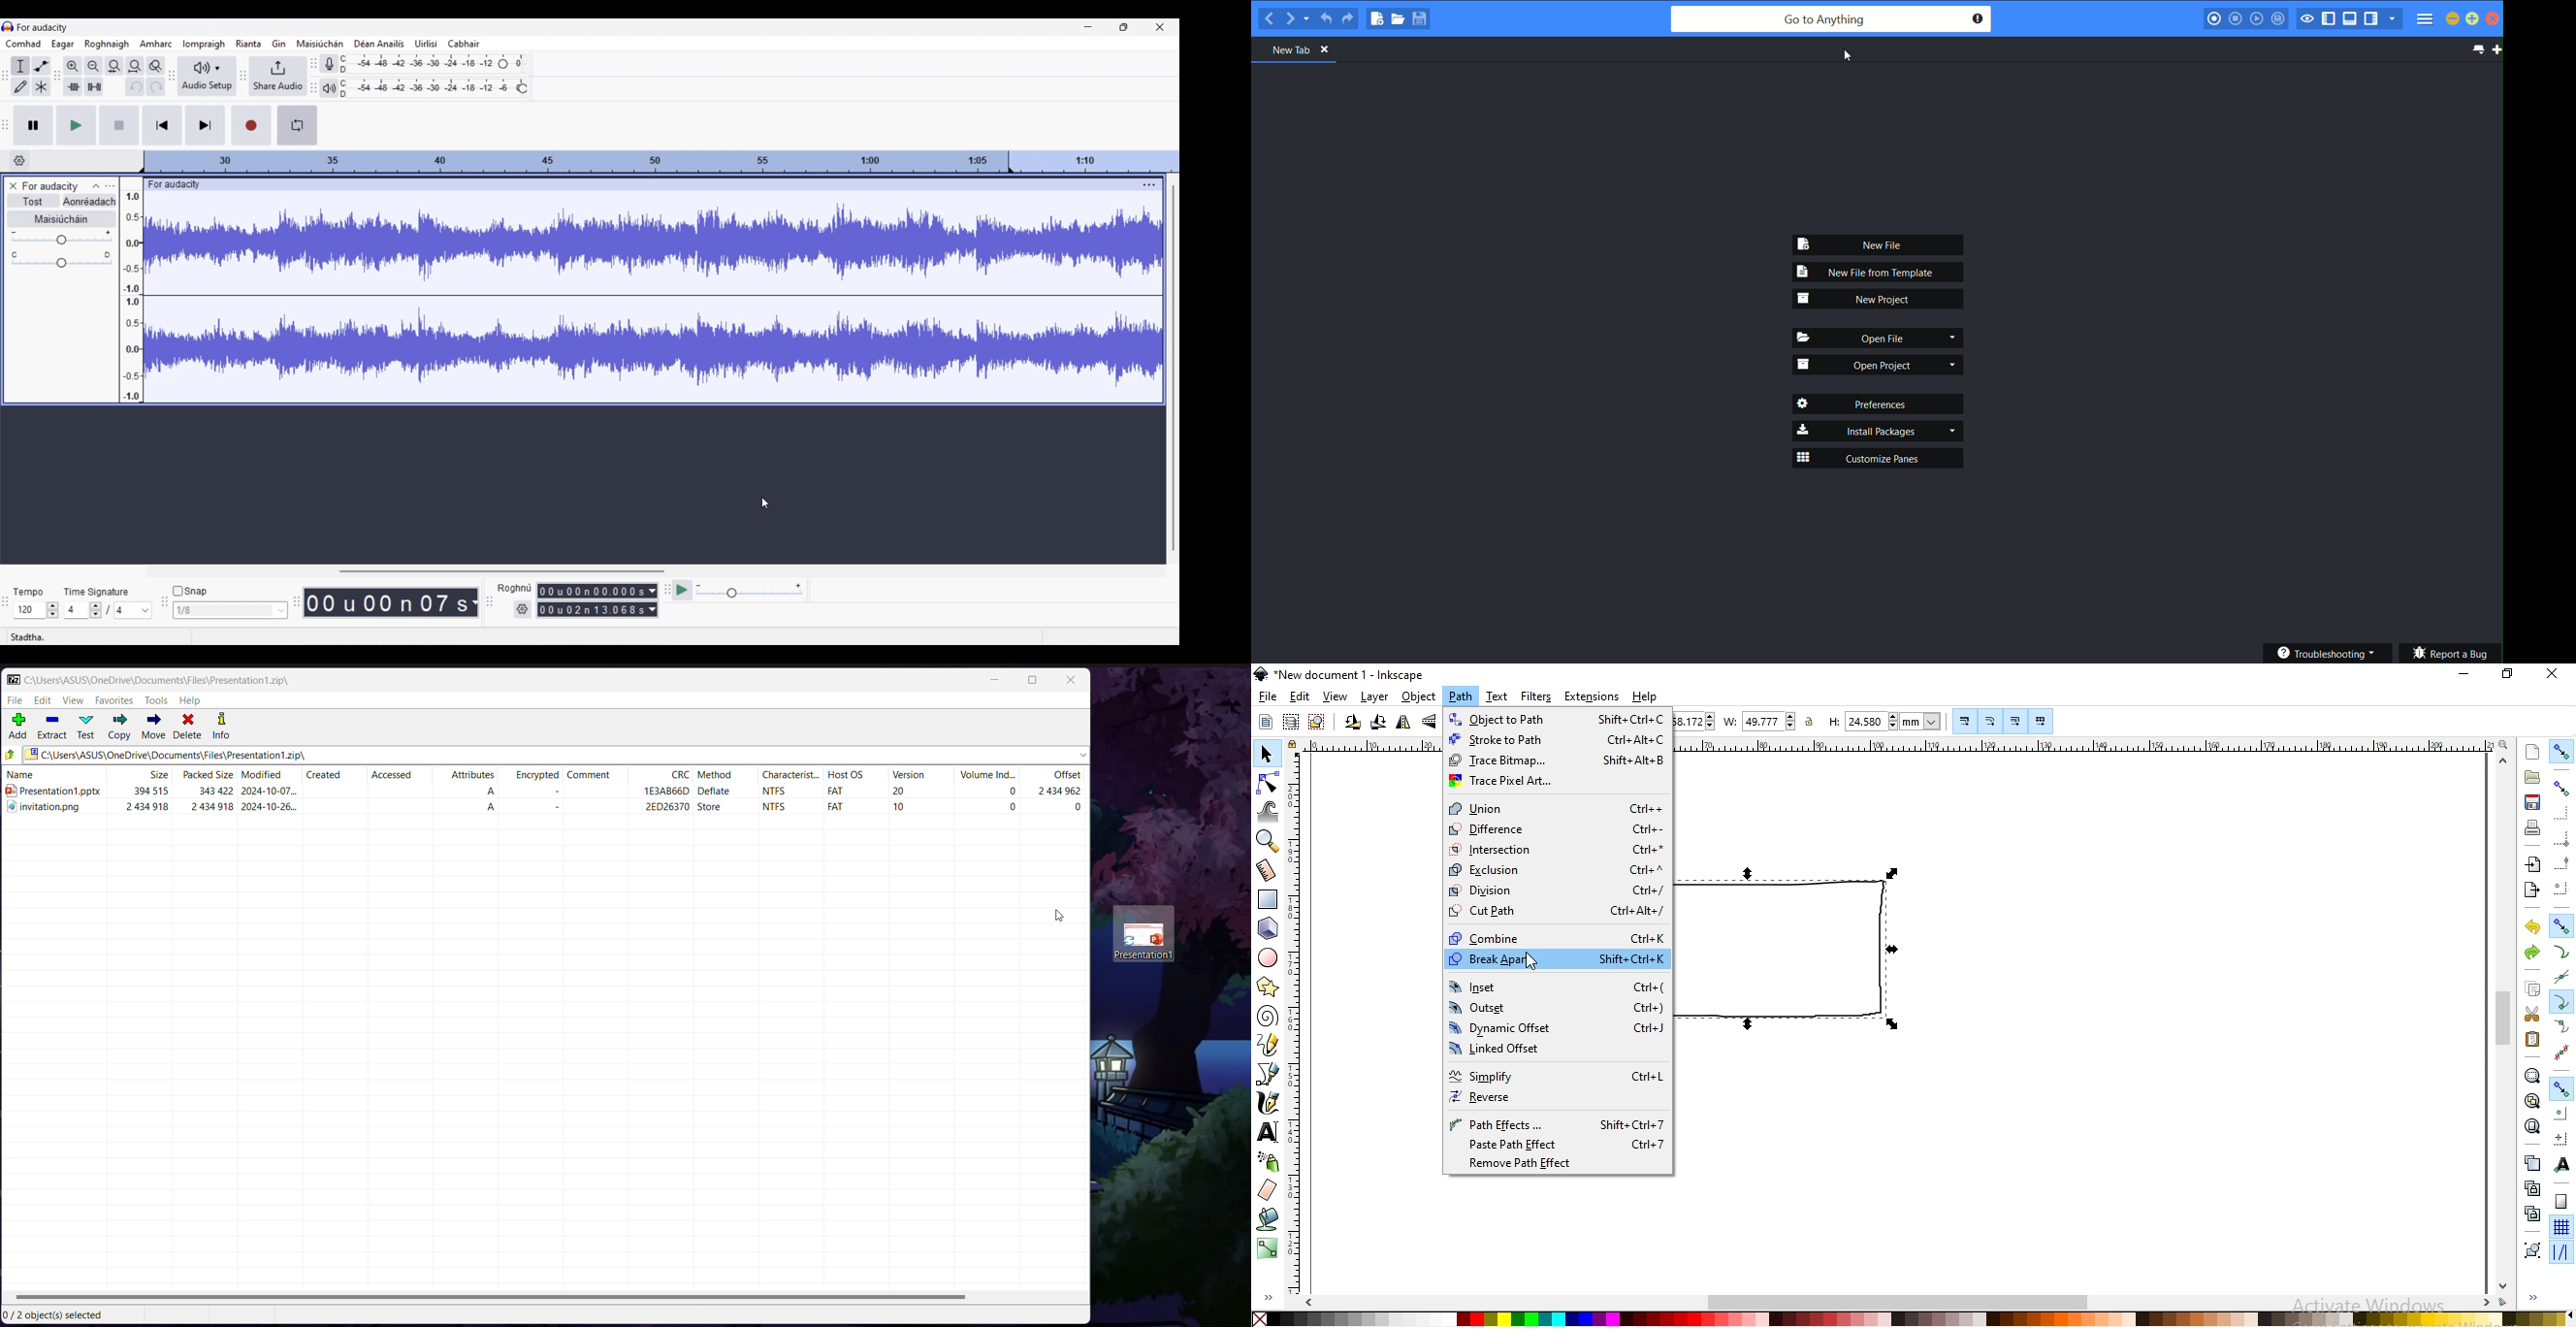 The width and height of the screenshot is (2576, 1344). What do you see at coordinates (765, 504) in the screenshot?
I see `Cursor` at bounding box center [765, 504].